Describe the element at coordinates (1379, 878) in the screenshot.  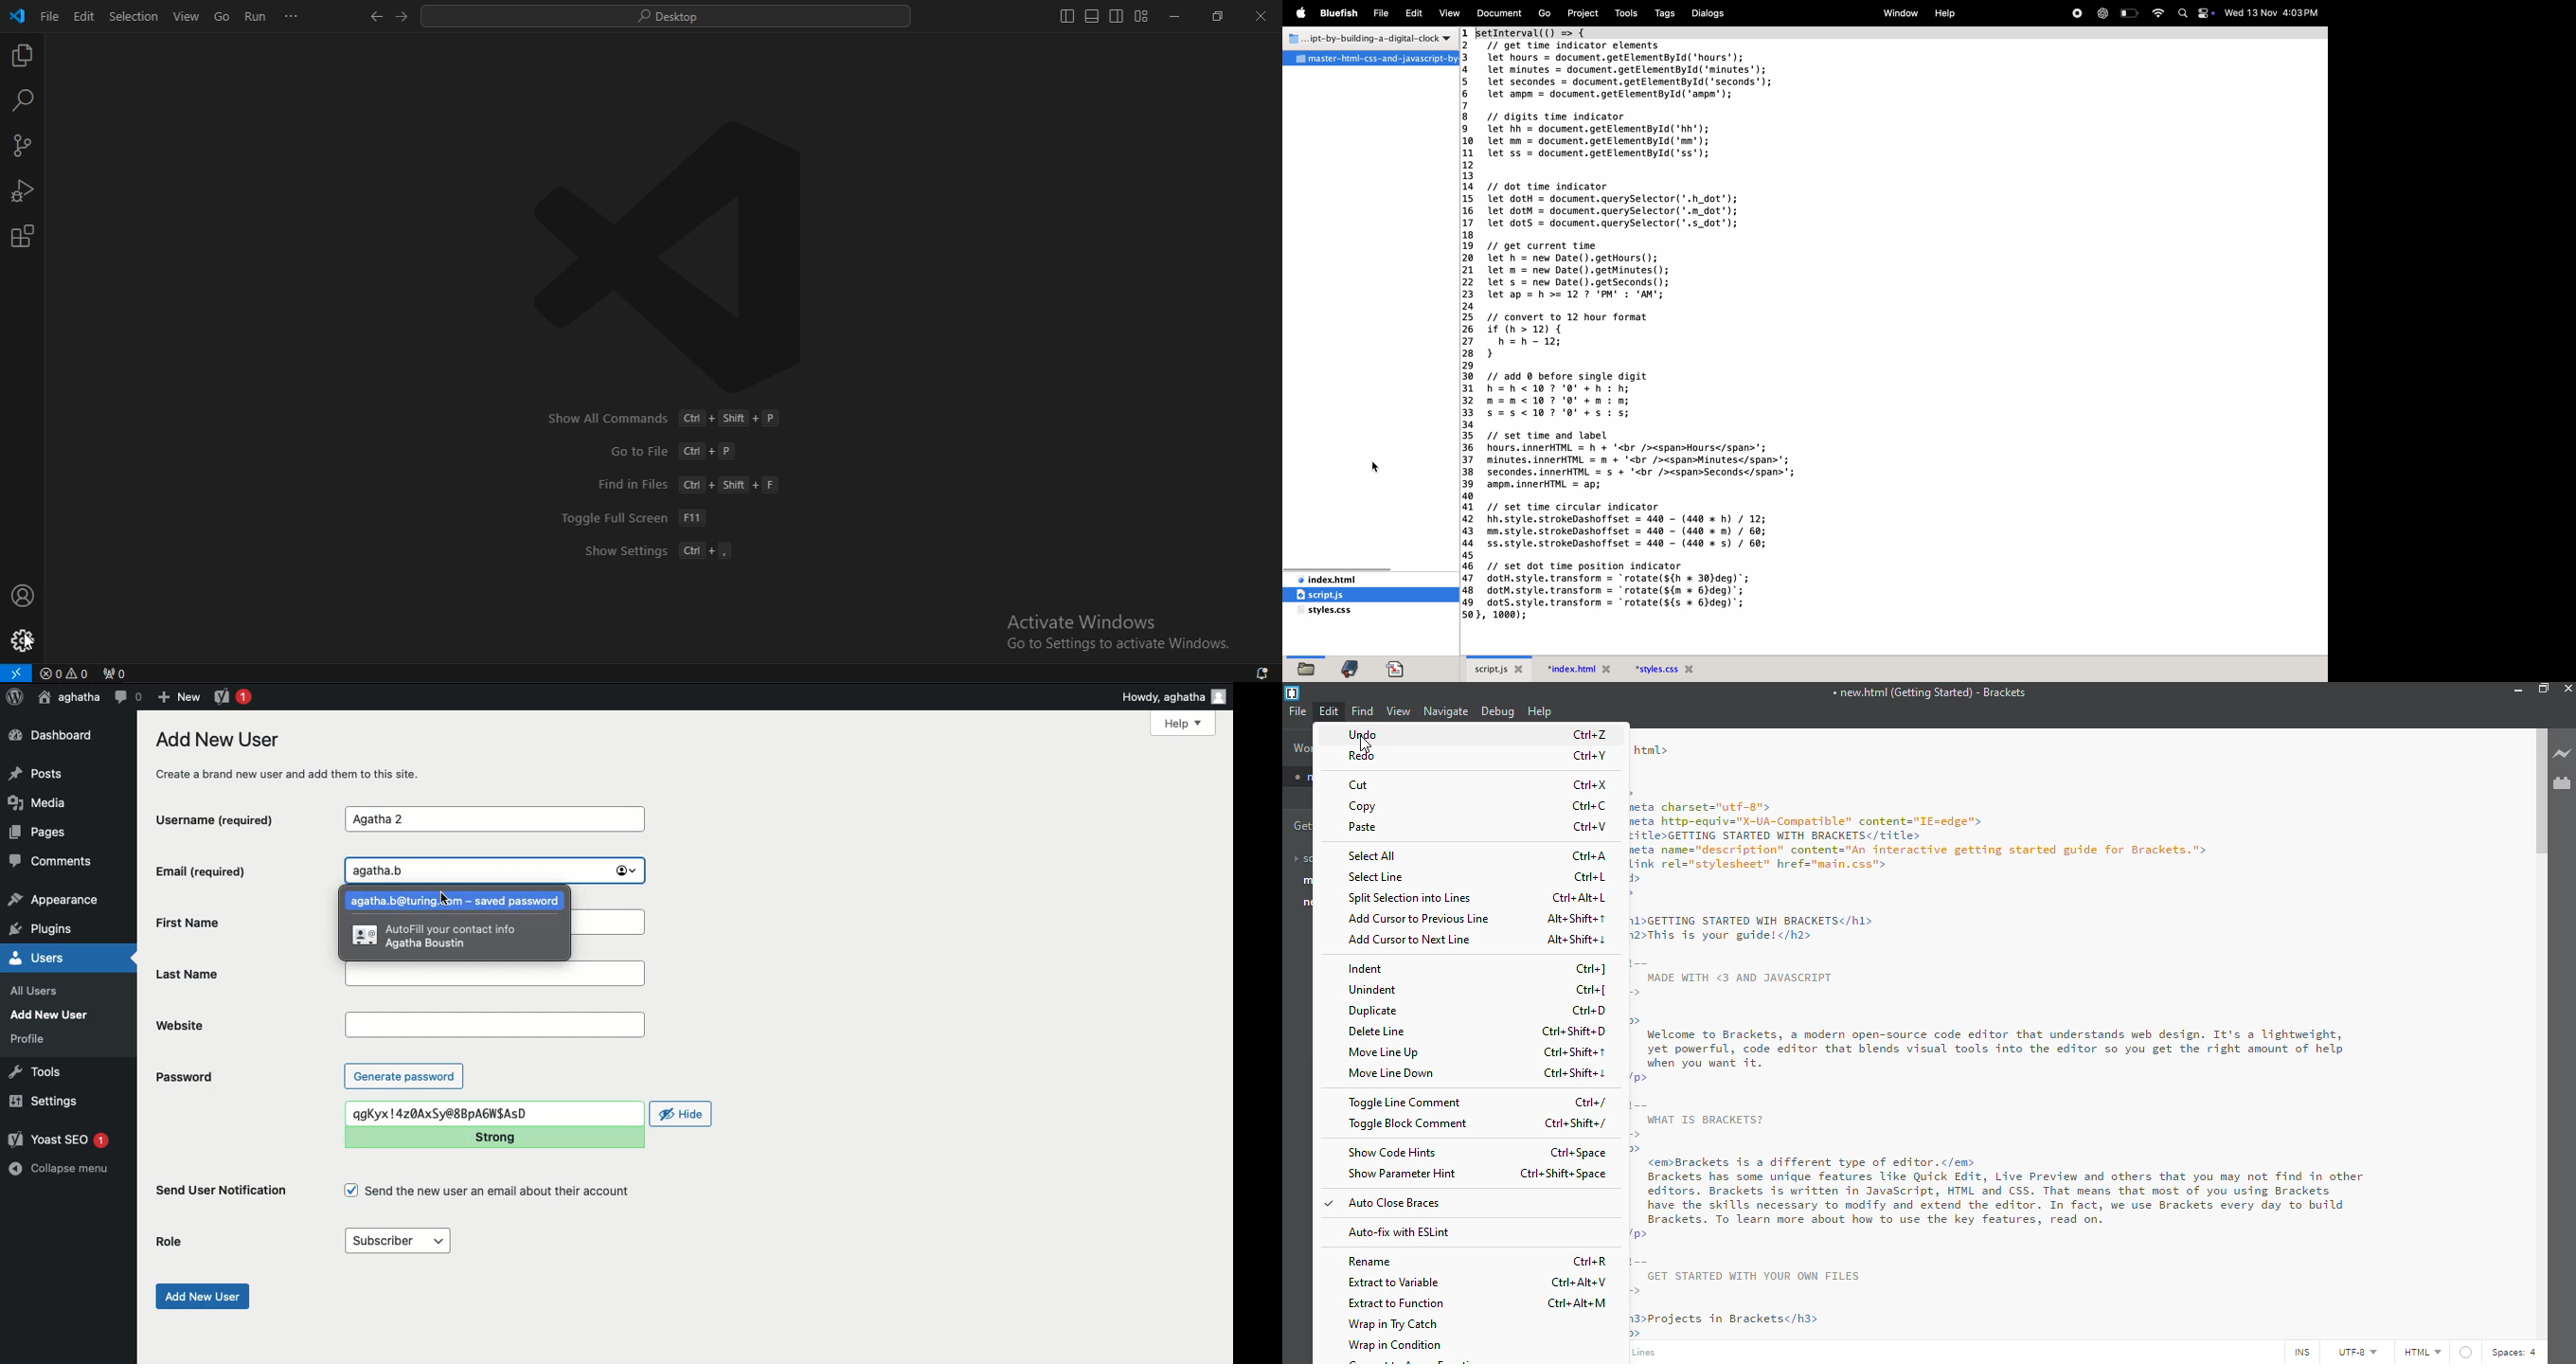
I see `select line` at that location.